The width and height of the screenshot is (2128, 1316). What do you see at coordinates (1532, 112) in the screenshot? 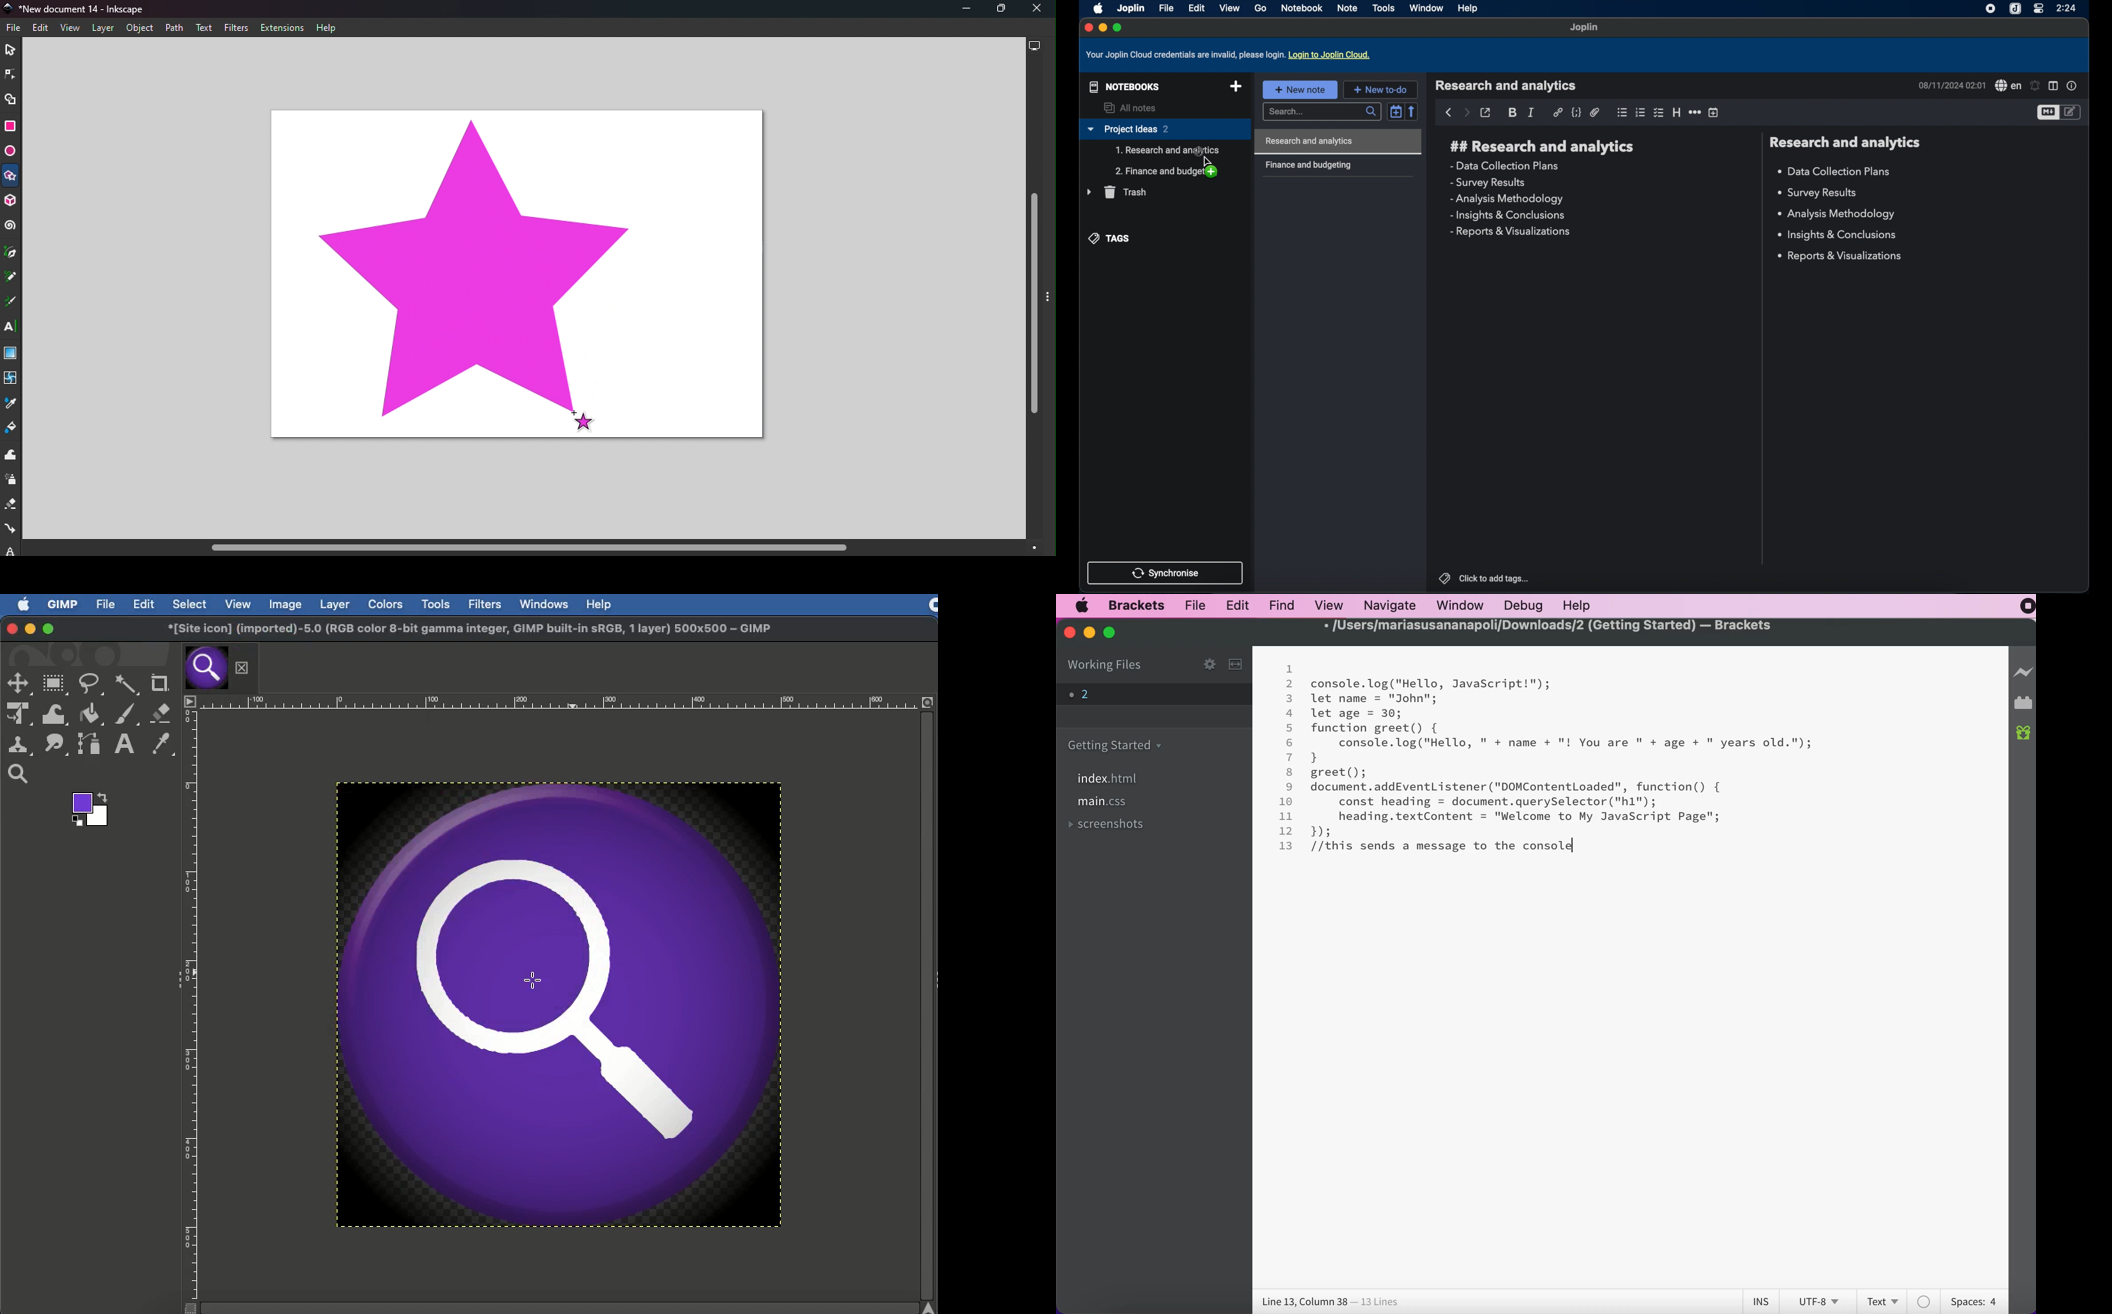
I see `italic` at bounding box center [1532, 112].